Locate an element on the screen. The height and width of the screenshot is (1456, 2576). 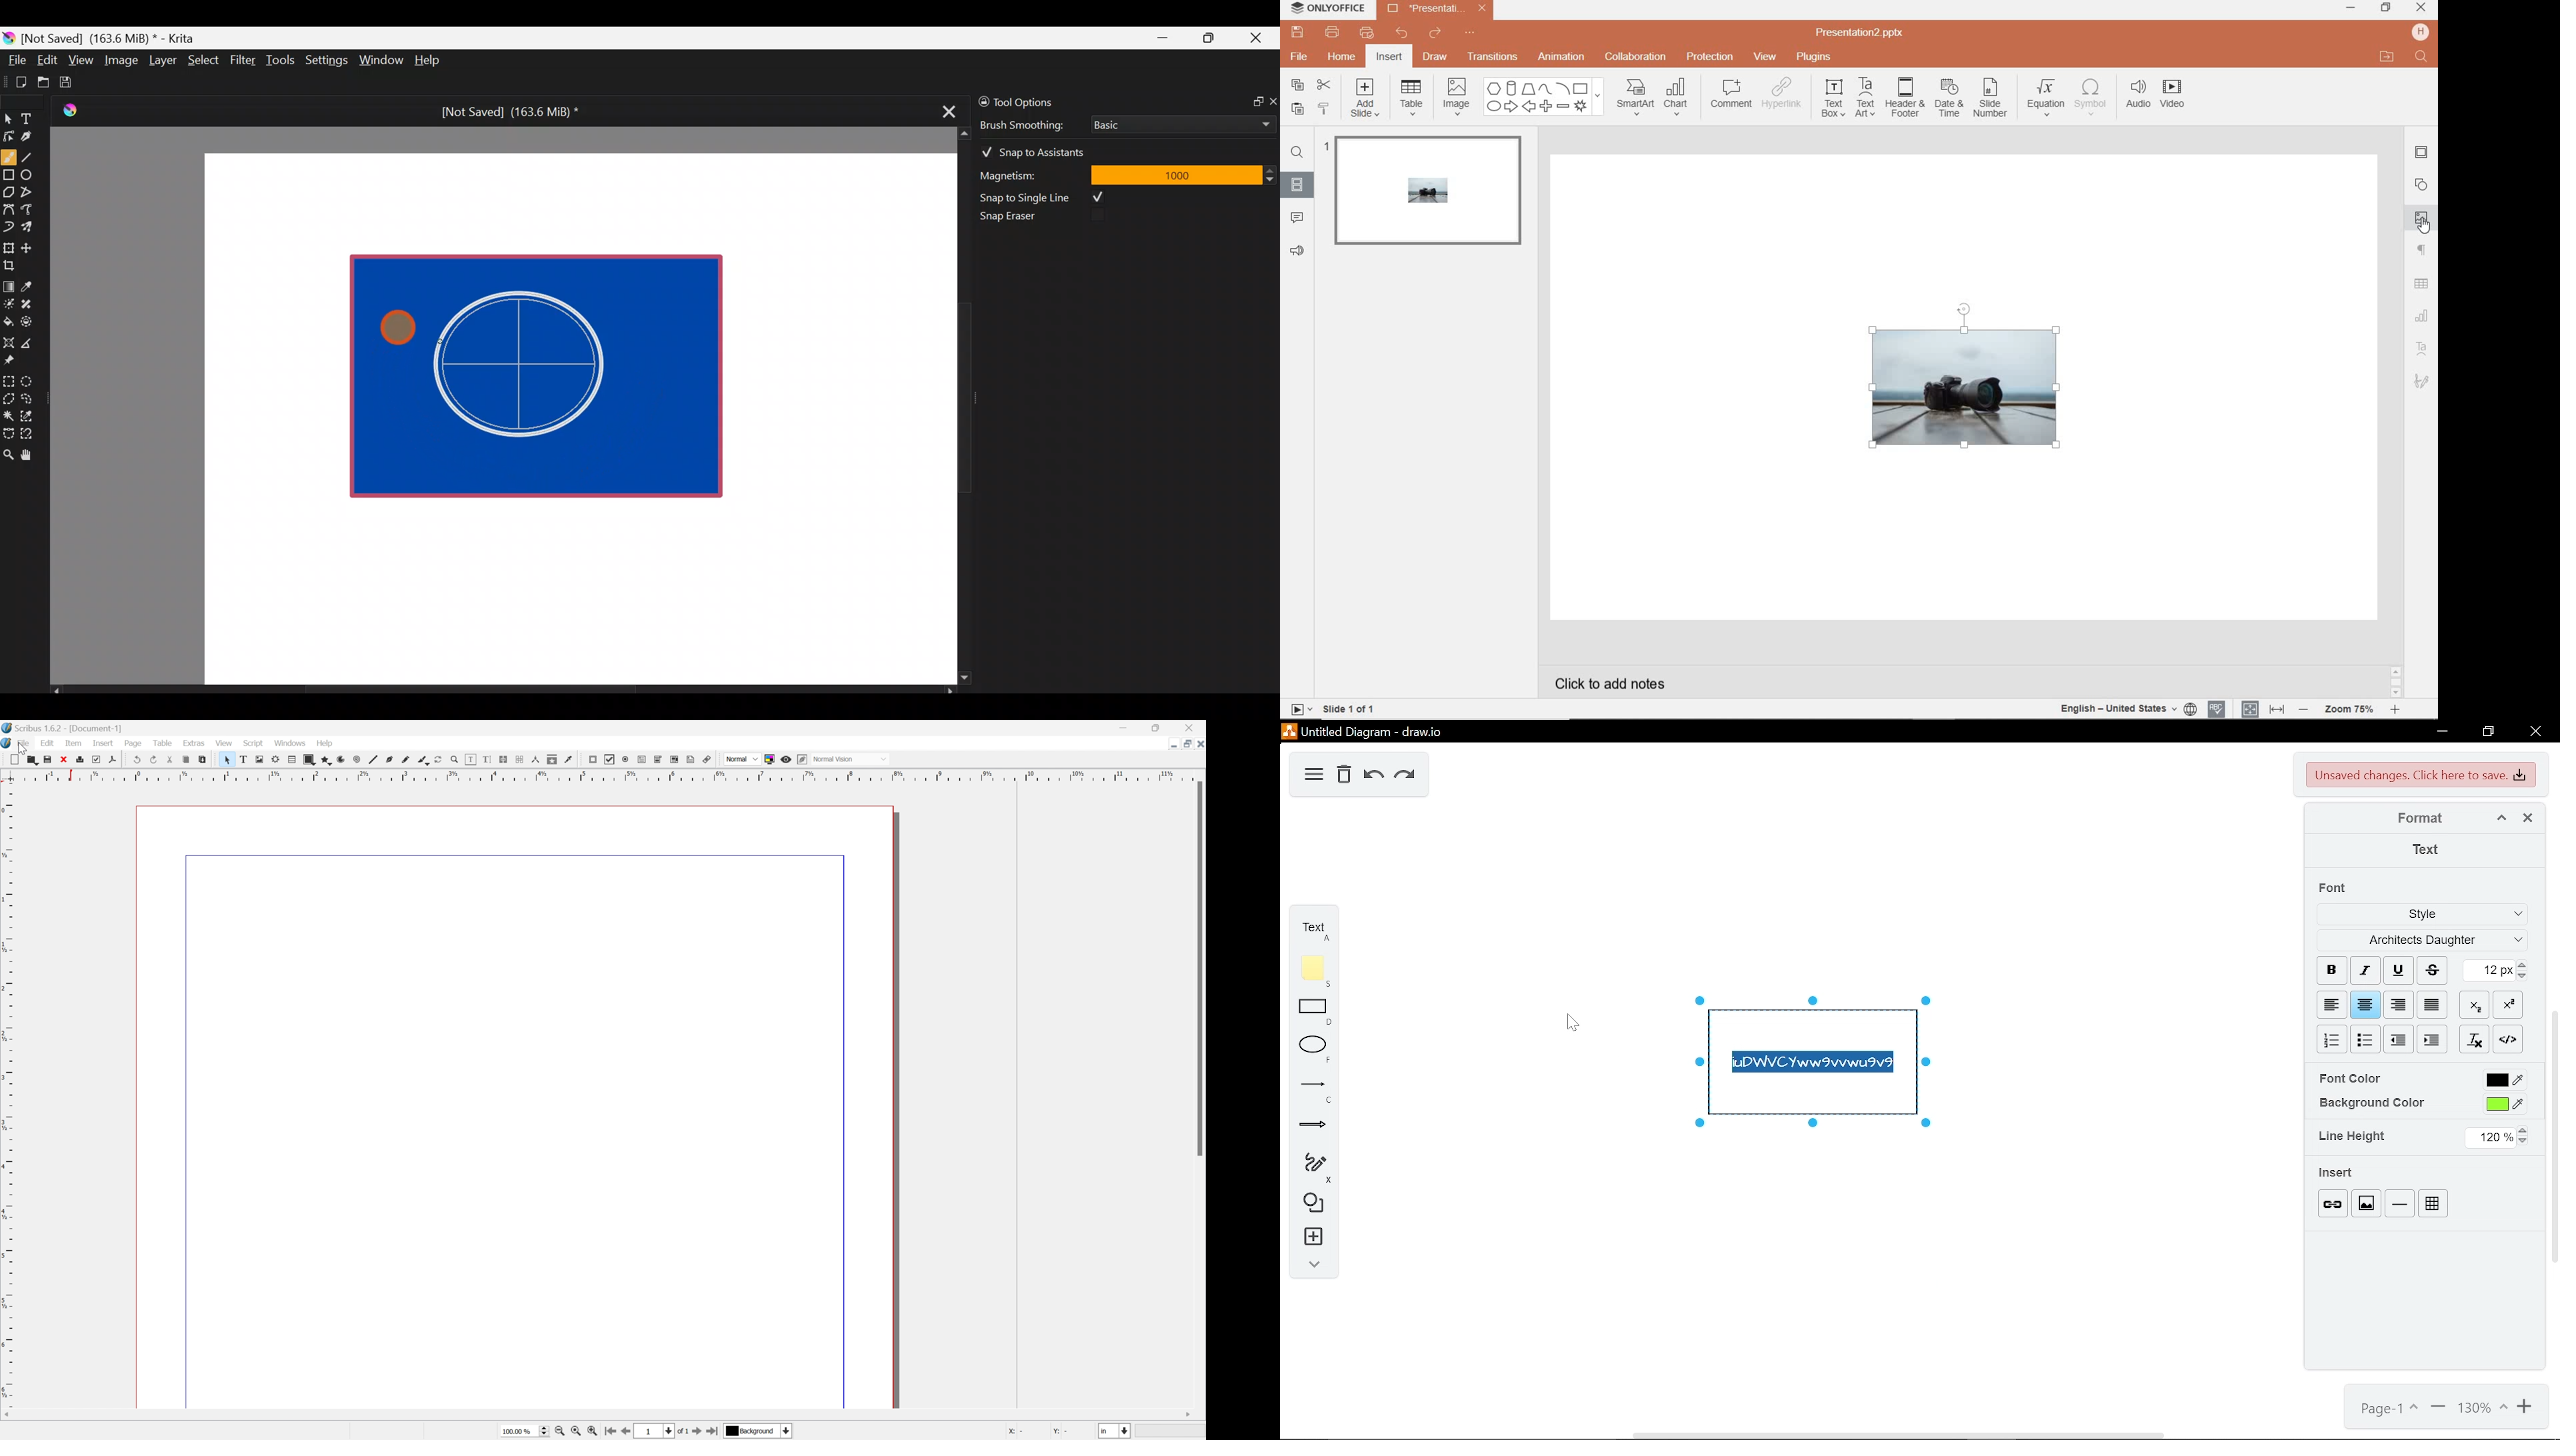
Untitled Diagram-Draw.io is located at coordinates (1366, 731).